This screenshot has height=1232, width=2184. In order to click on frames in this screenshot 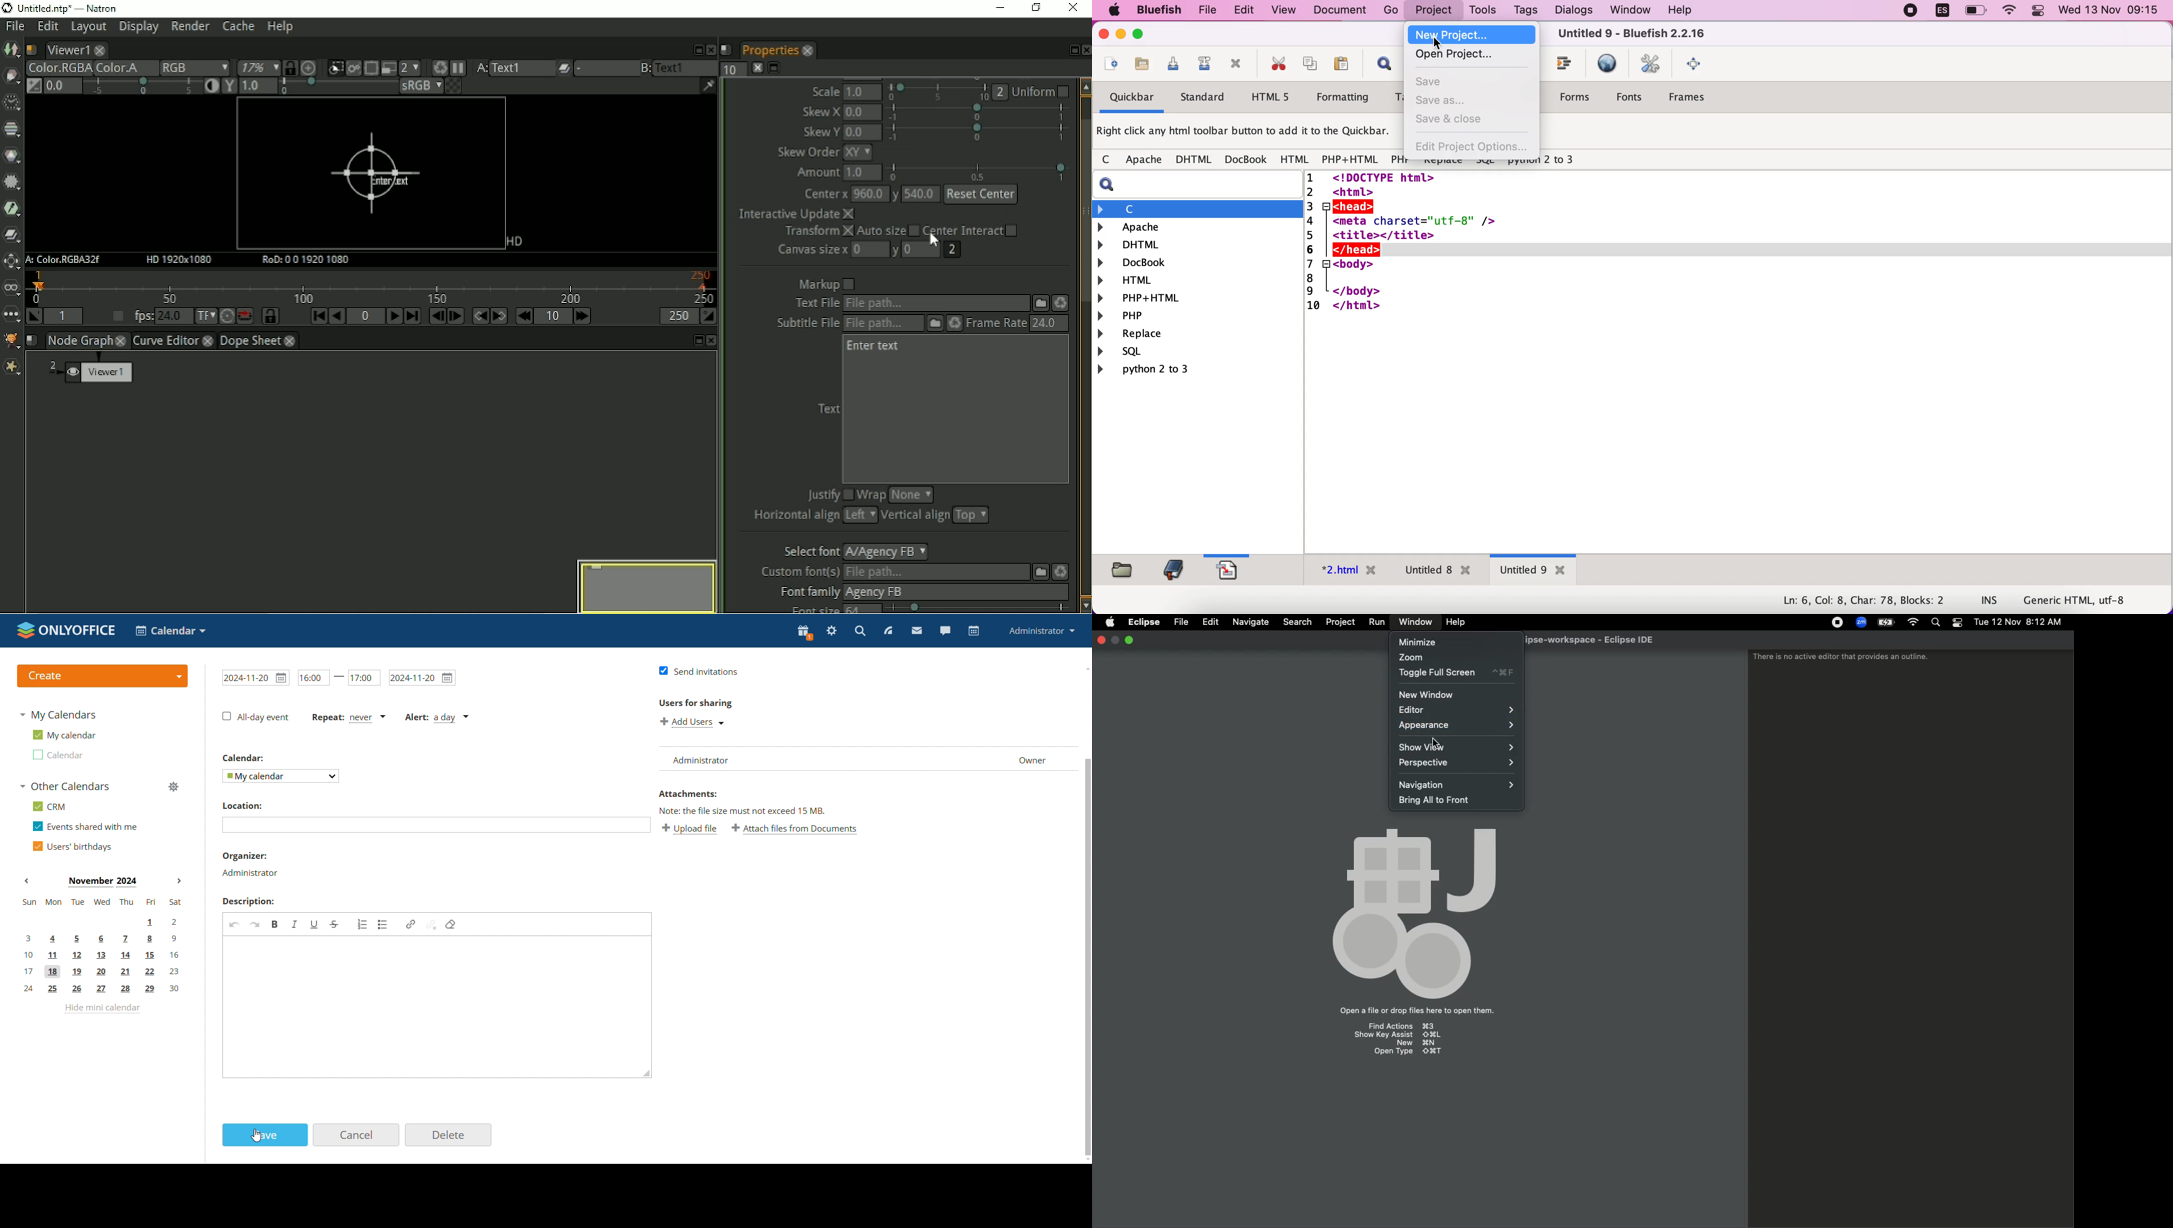, I will do `click(1695, 100)`.